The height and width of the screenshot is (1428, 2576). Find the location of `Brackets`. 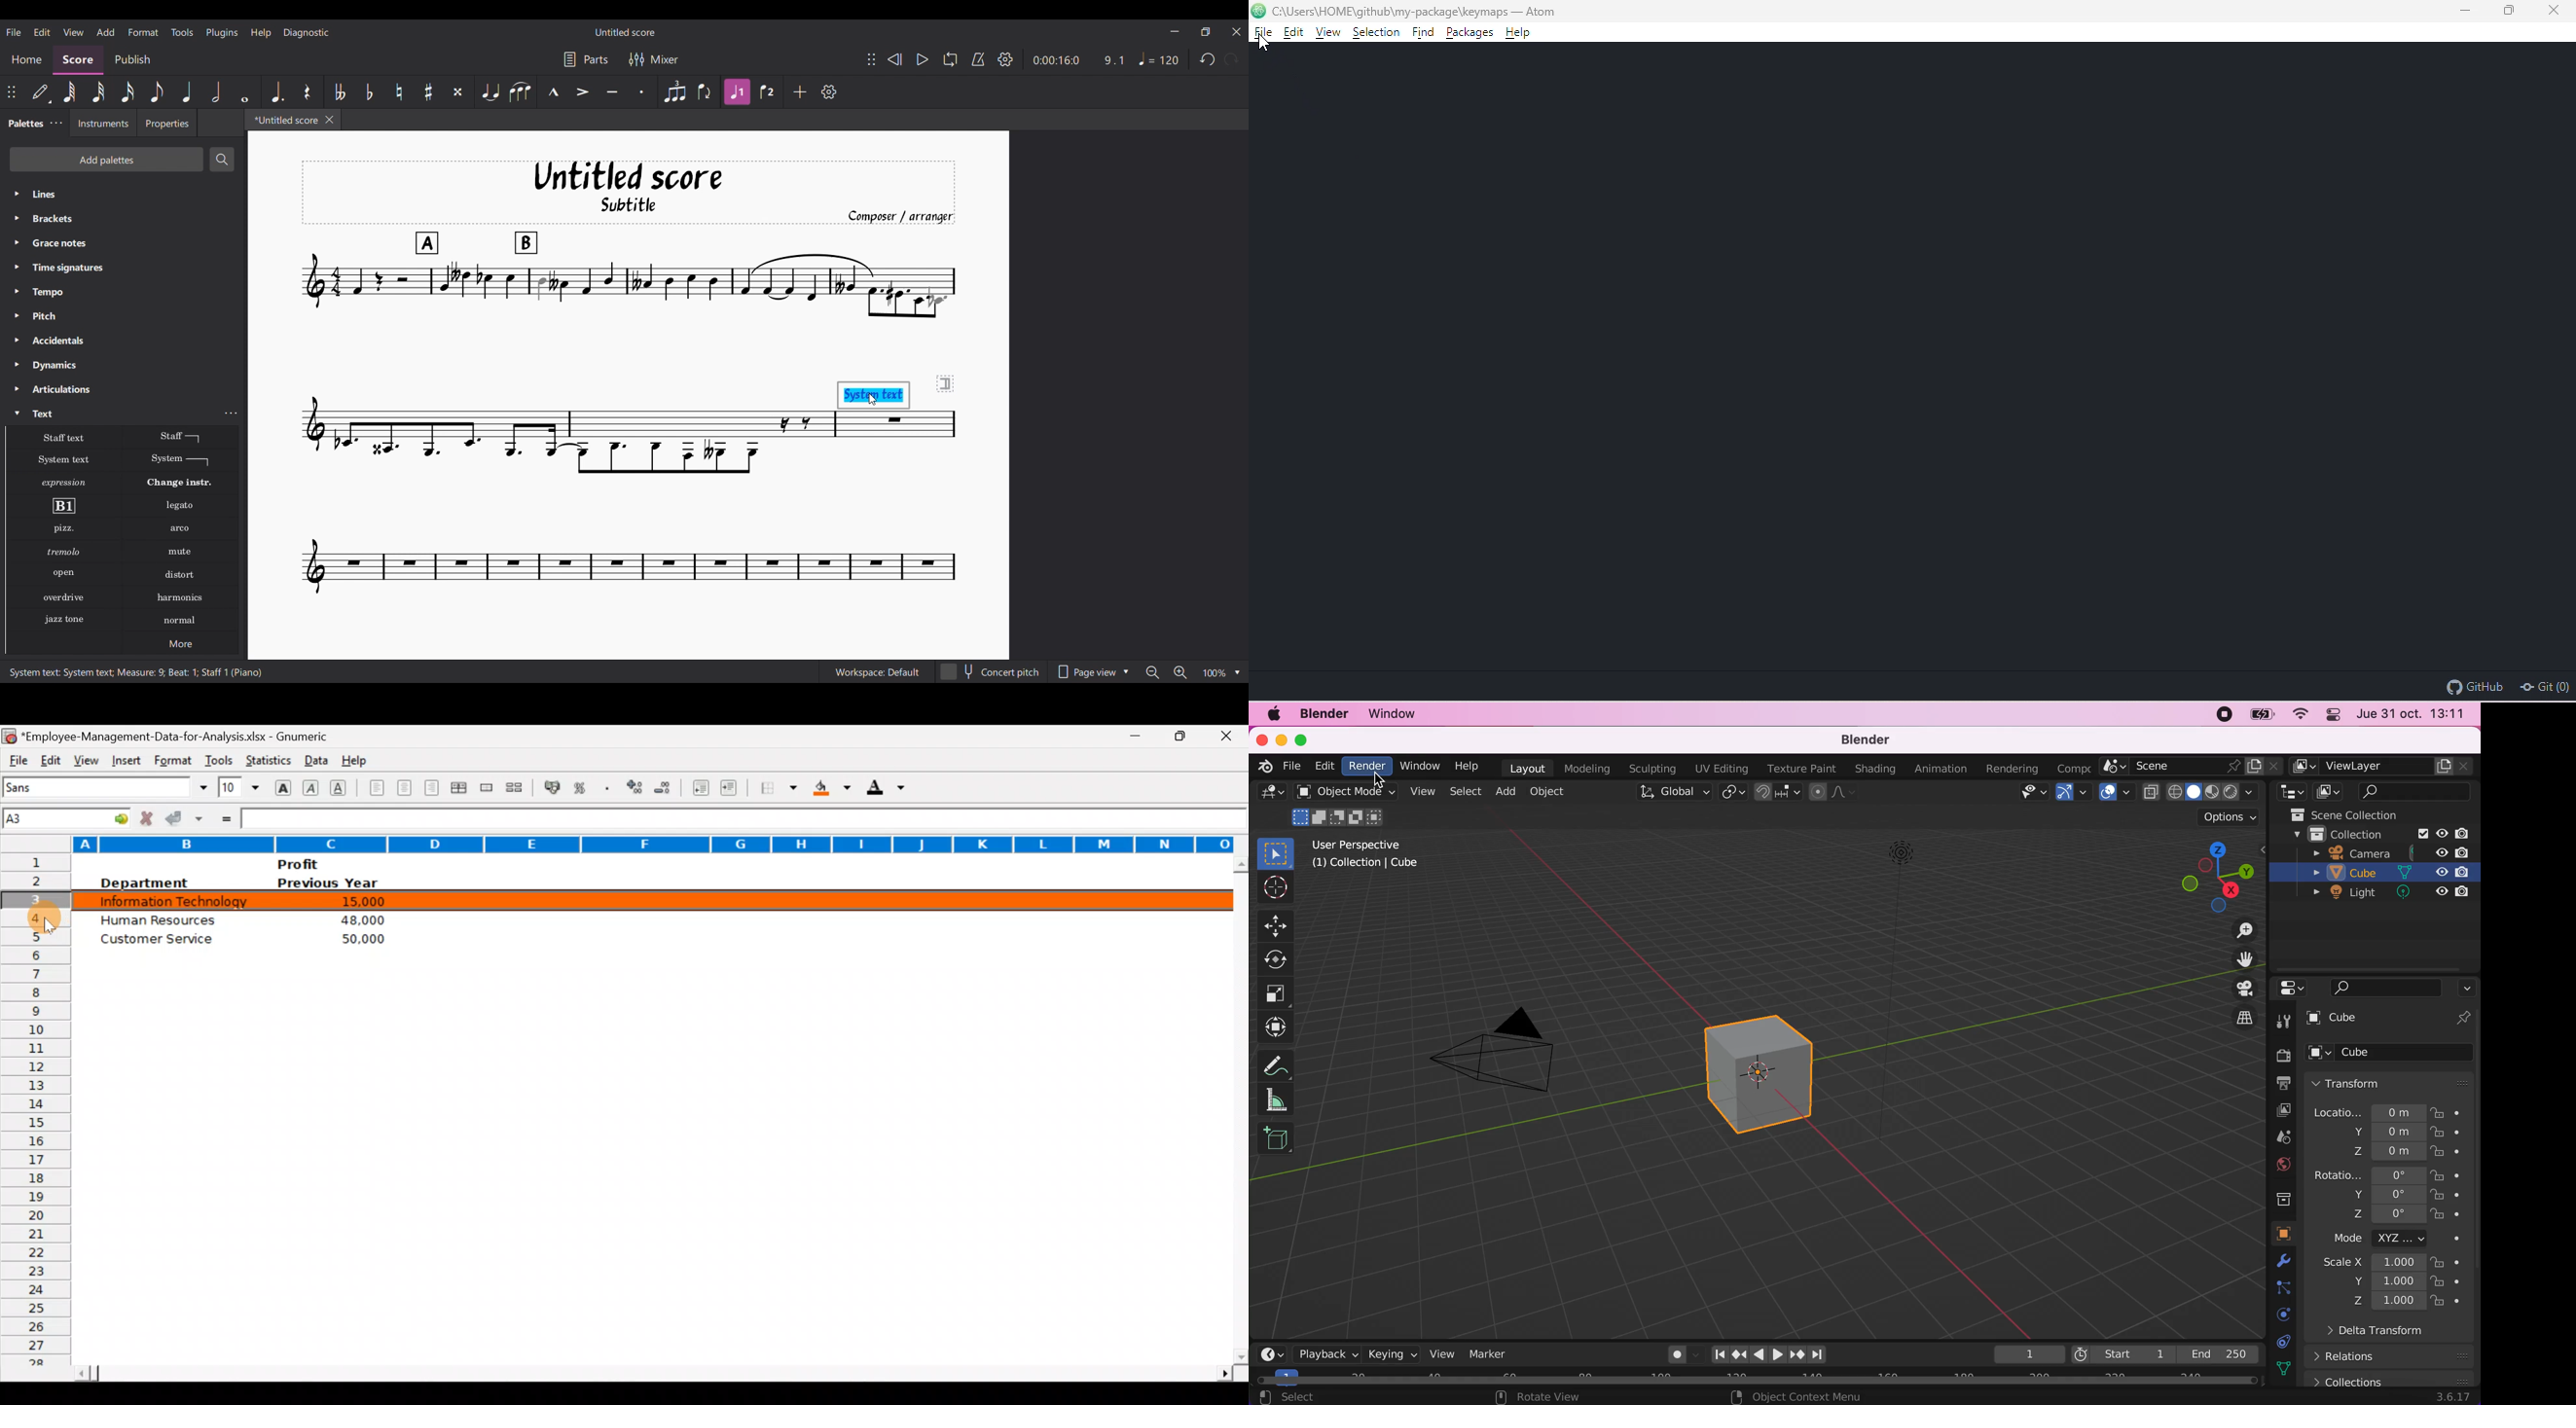

Brackets is located at coordinates (123, 219).